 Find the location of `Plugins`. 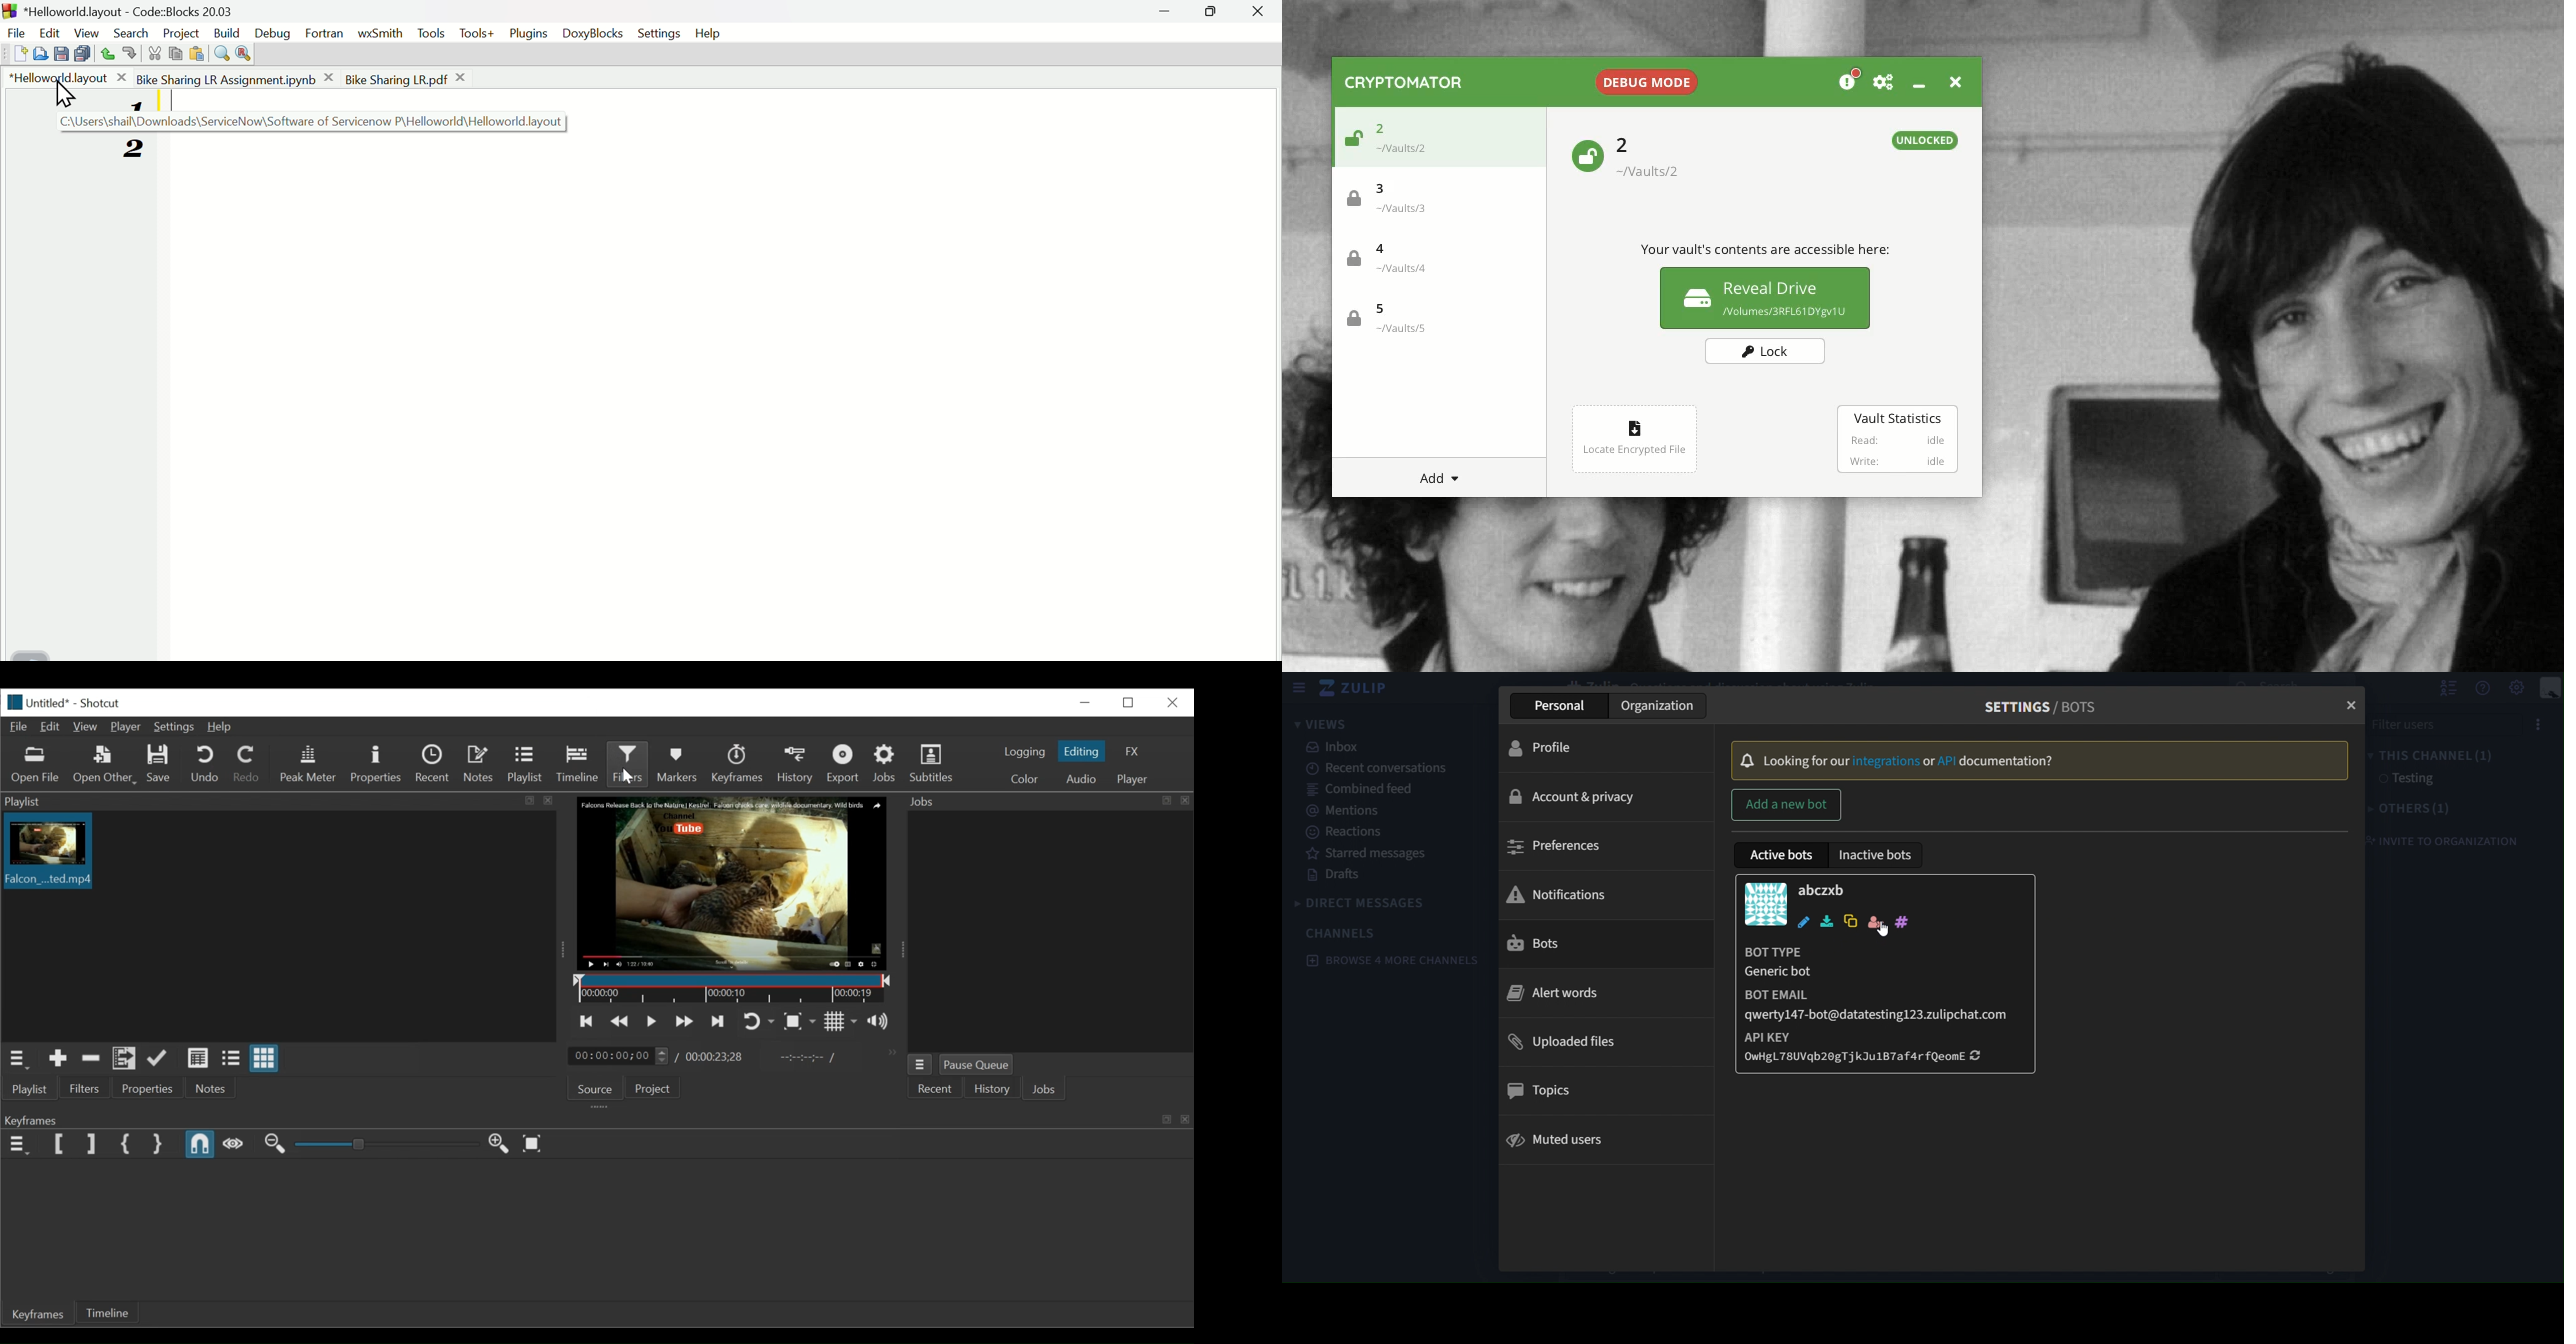

Plugins is located at coordinates (533, 33).